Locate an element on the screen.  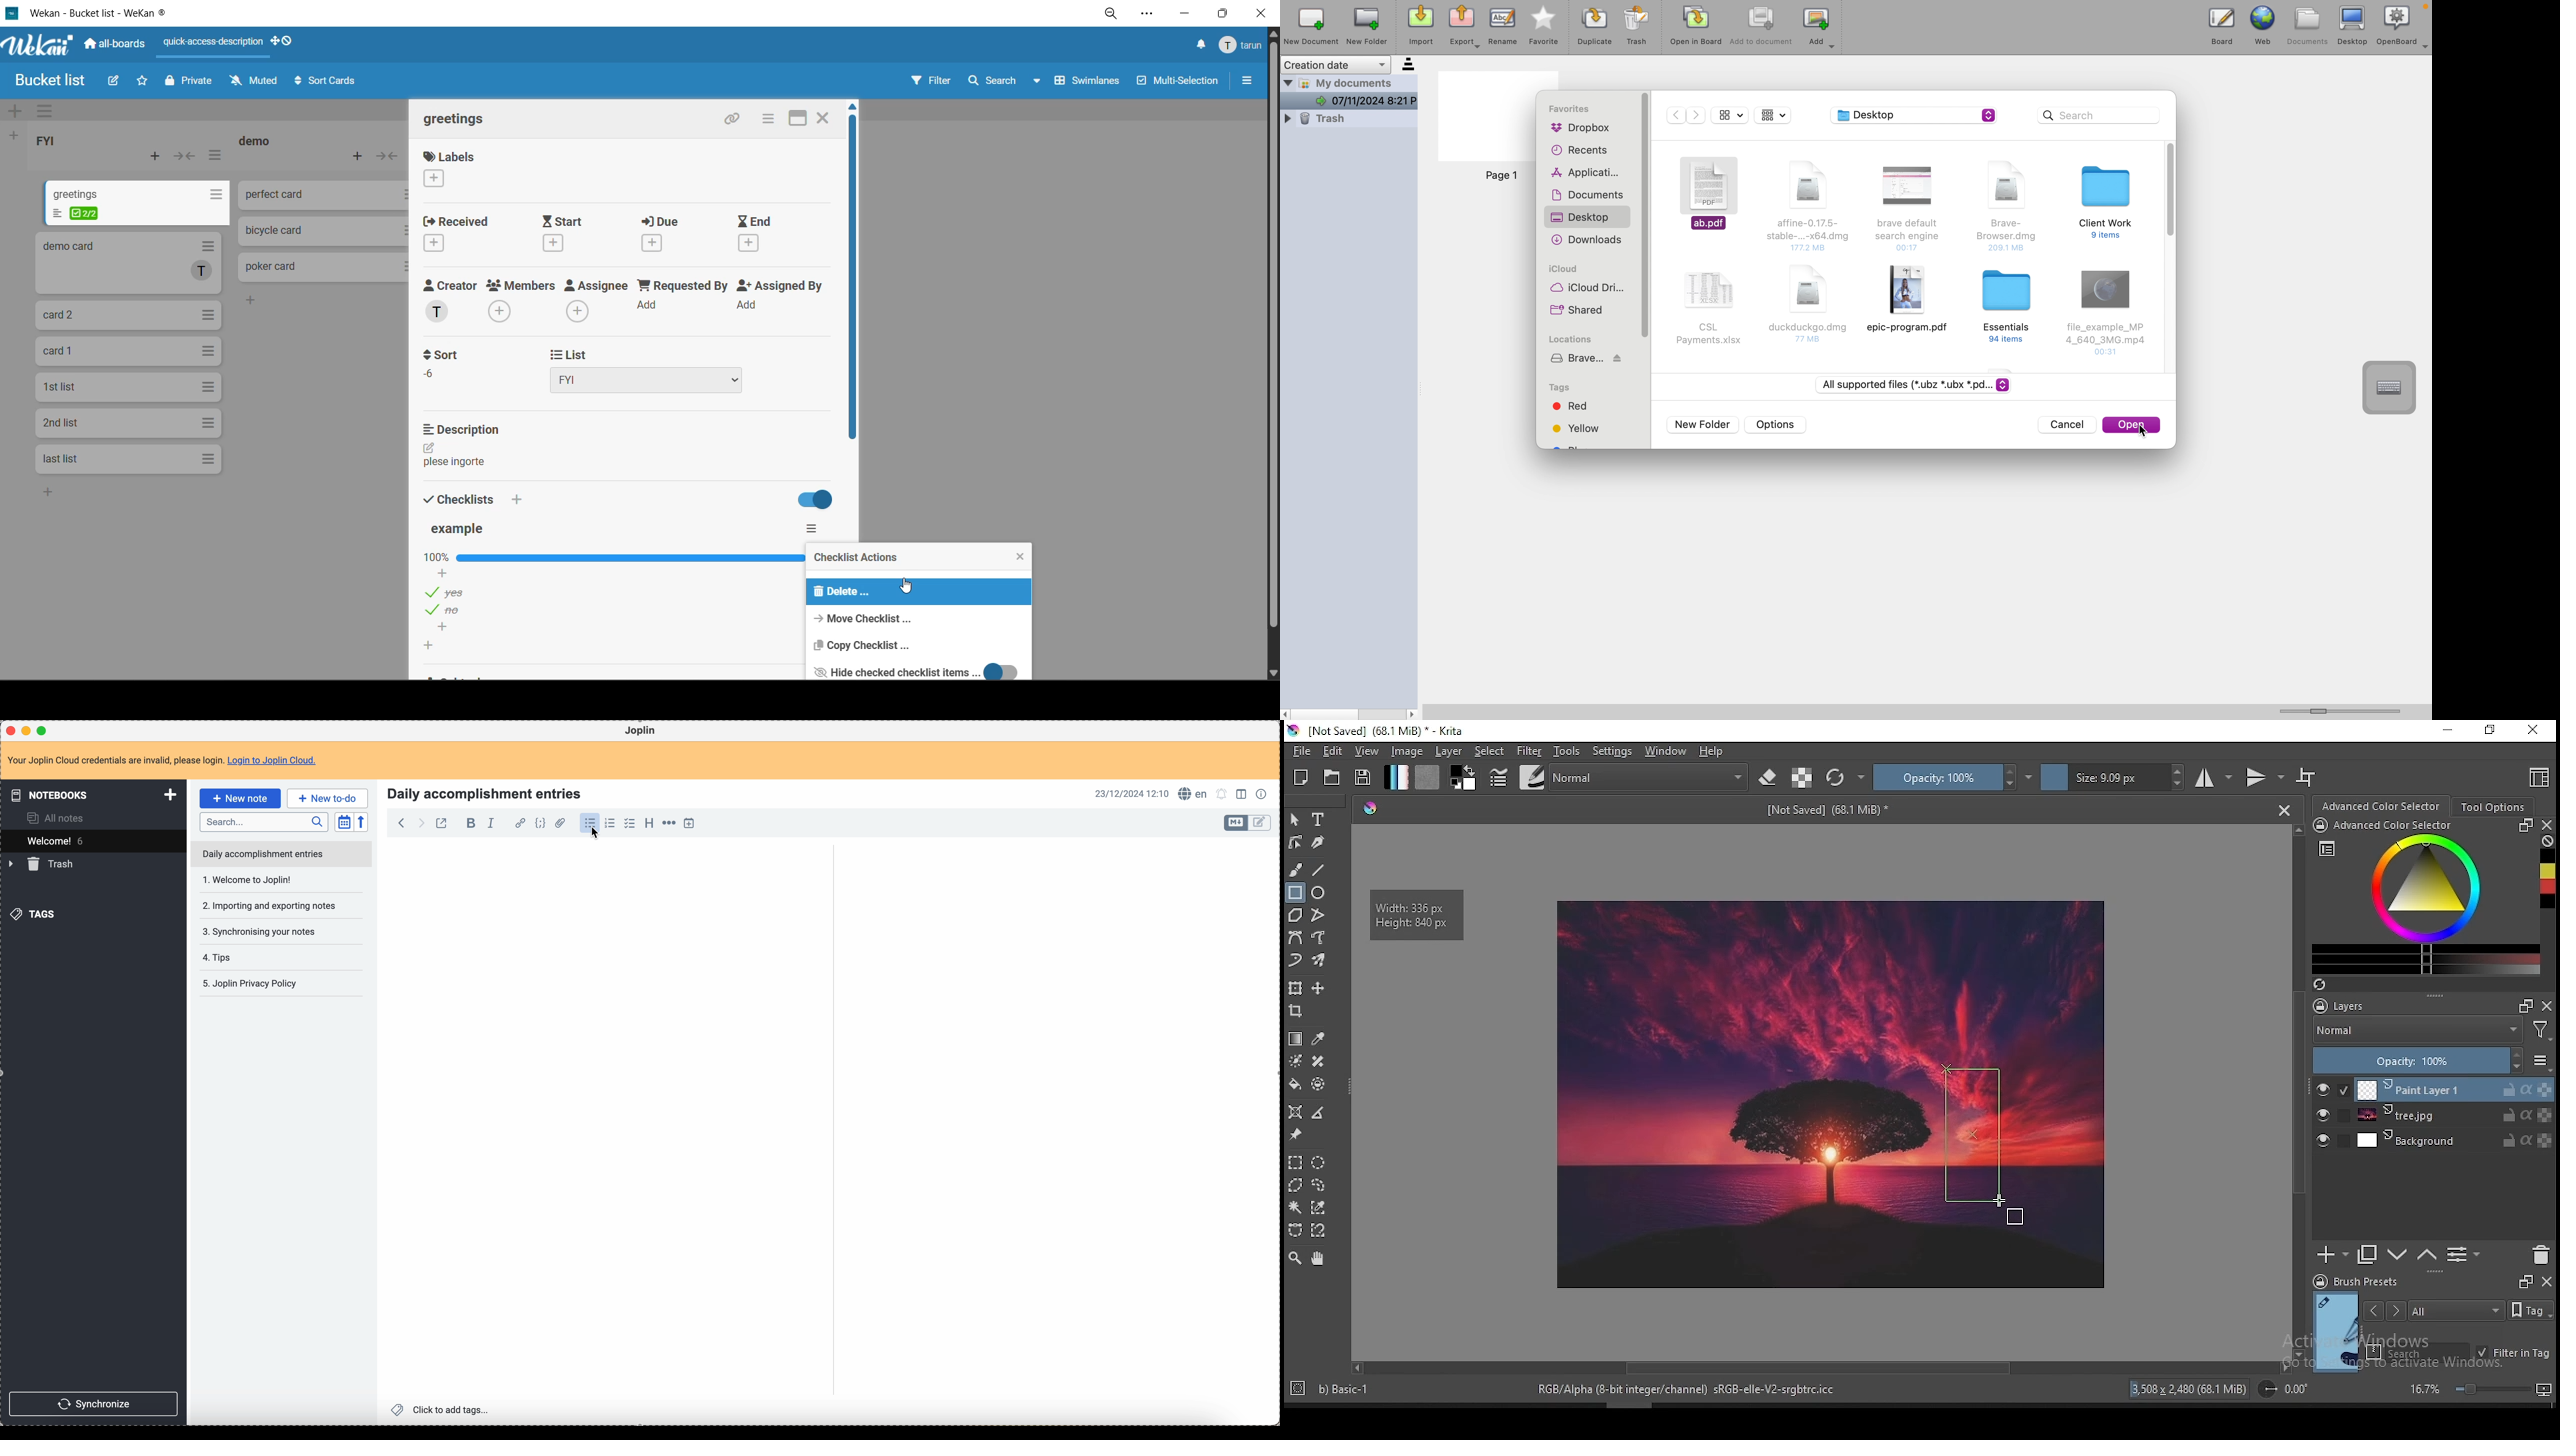
quick access description is located at coordinates (210, 47).